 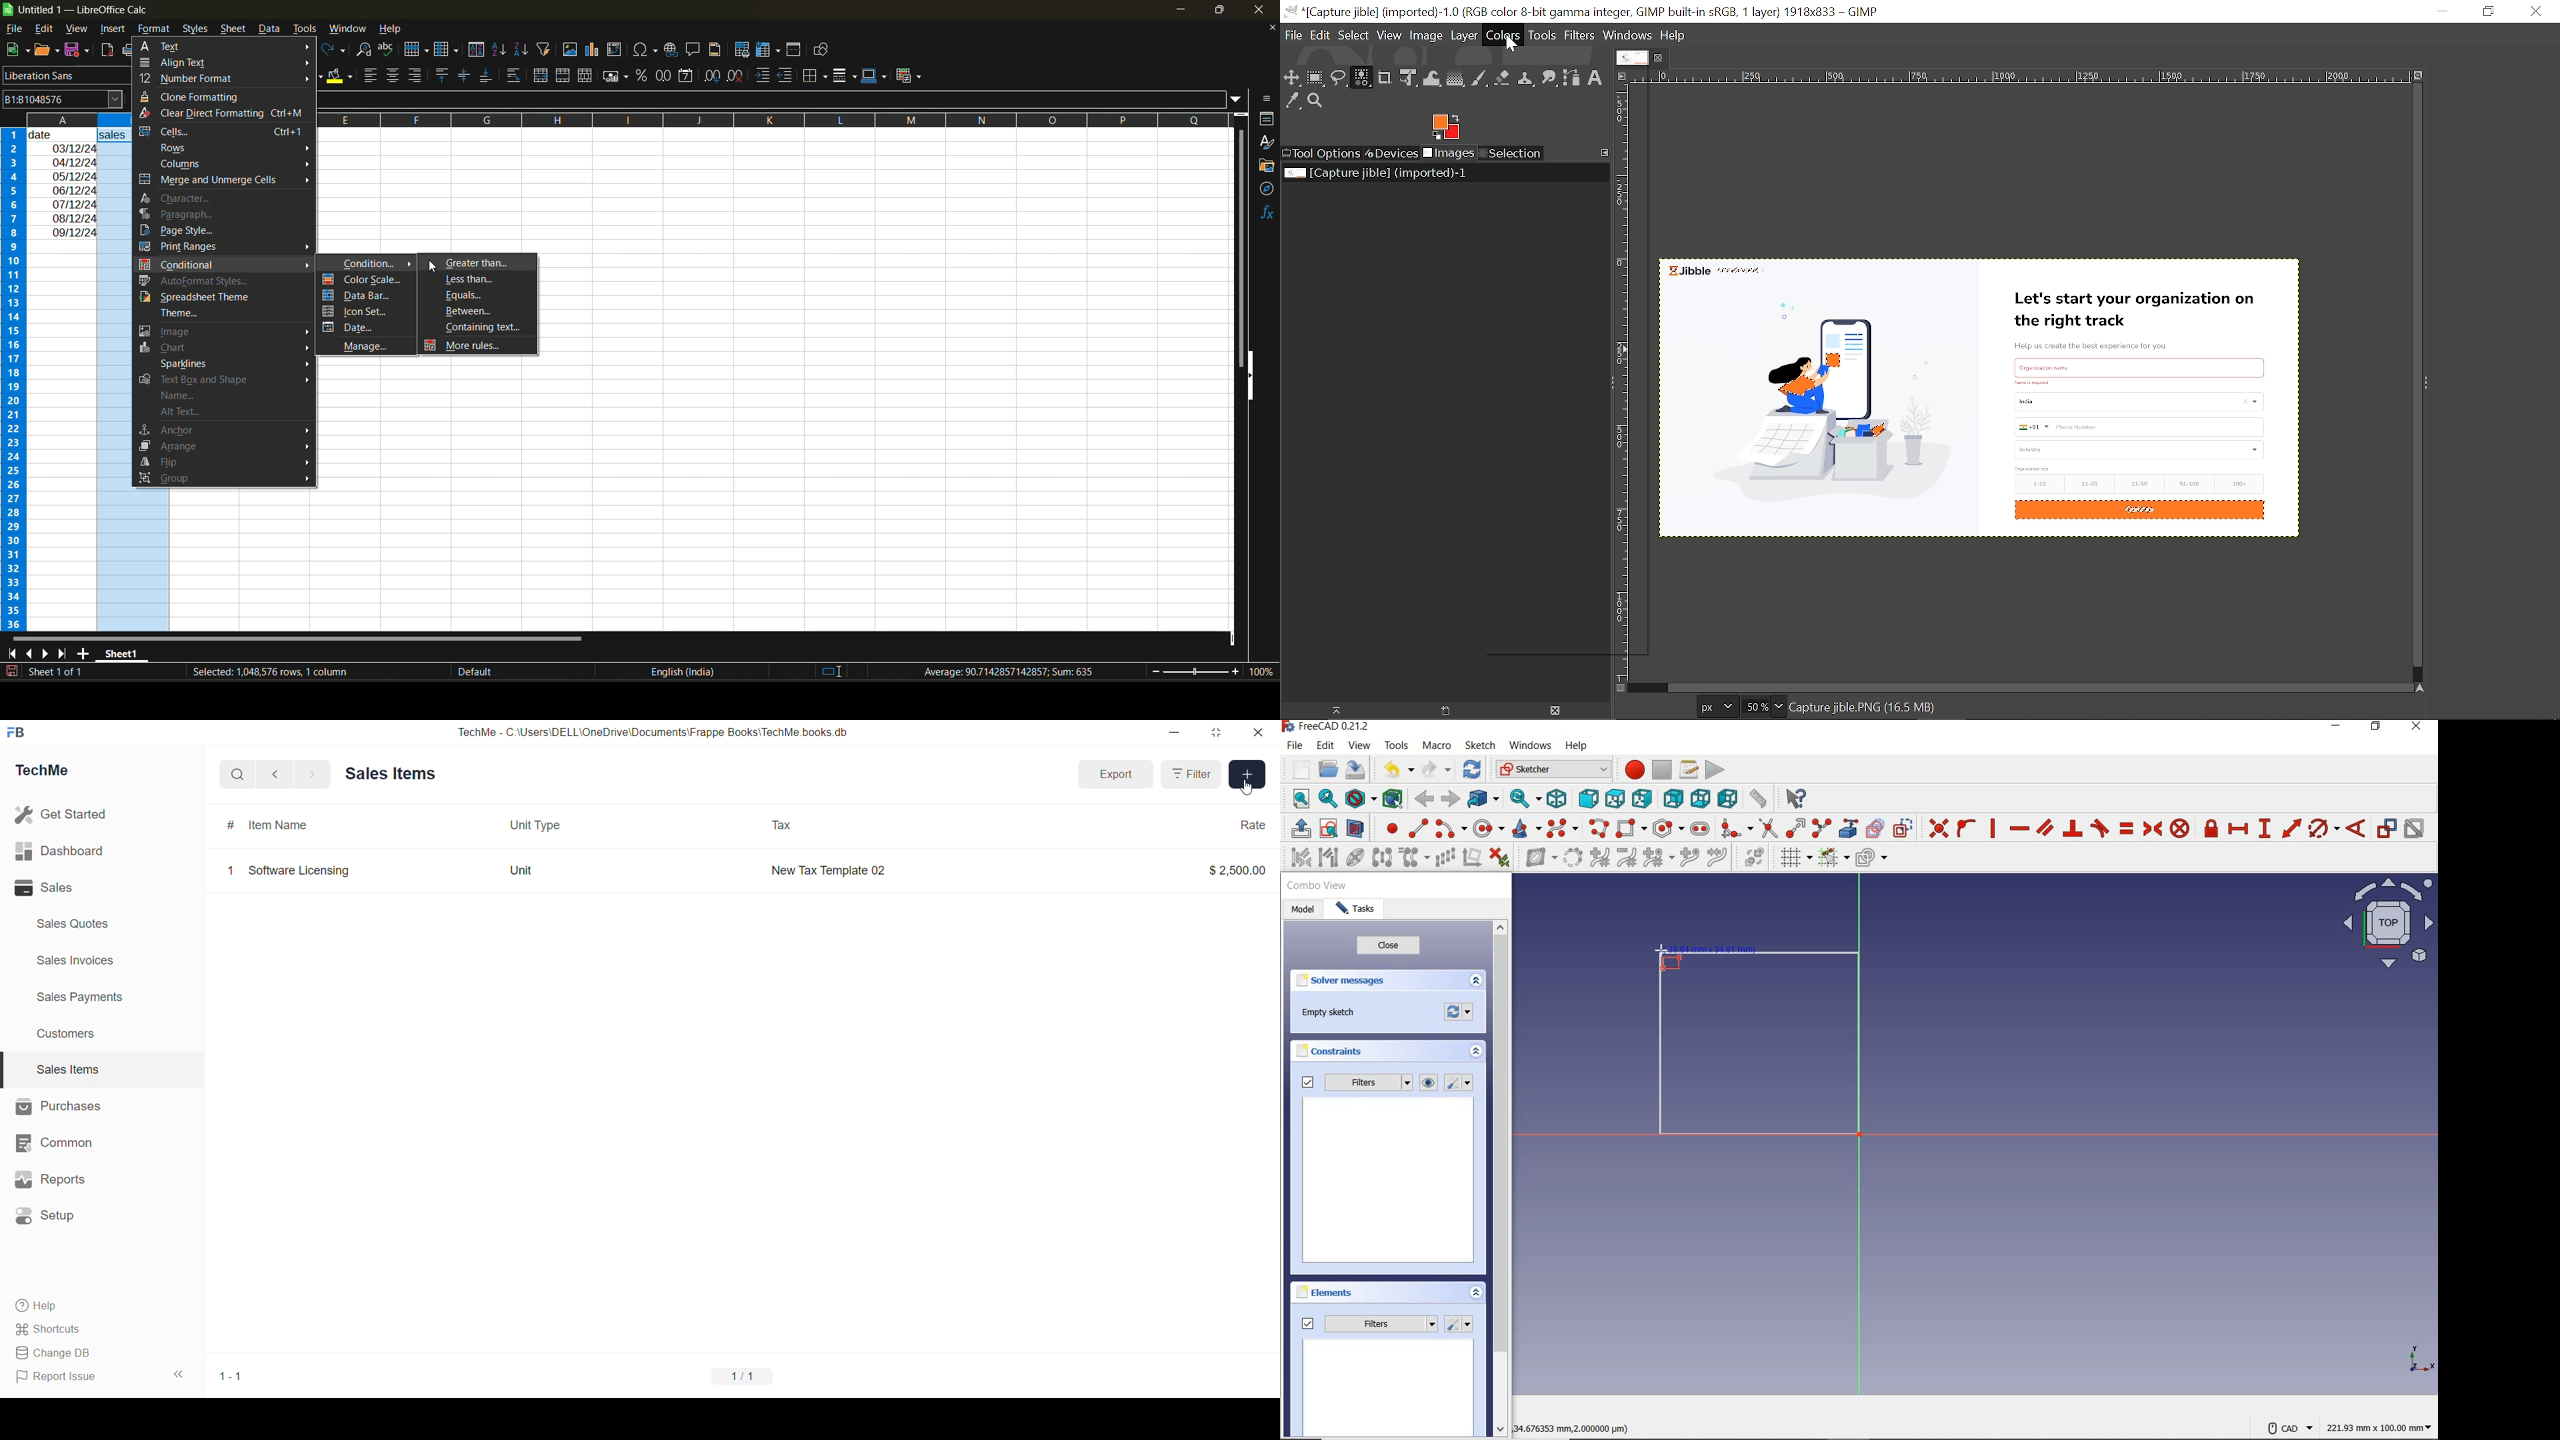 I want to click on properties, so click(x=1267, y=119).